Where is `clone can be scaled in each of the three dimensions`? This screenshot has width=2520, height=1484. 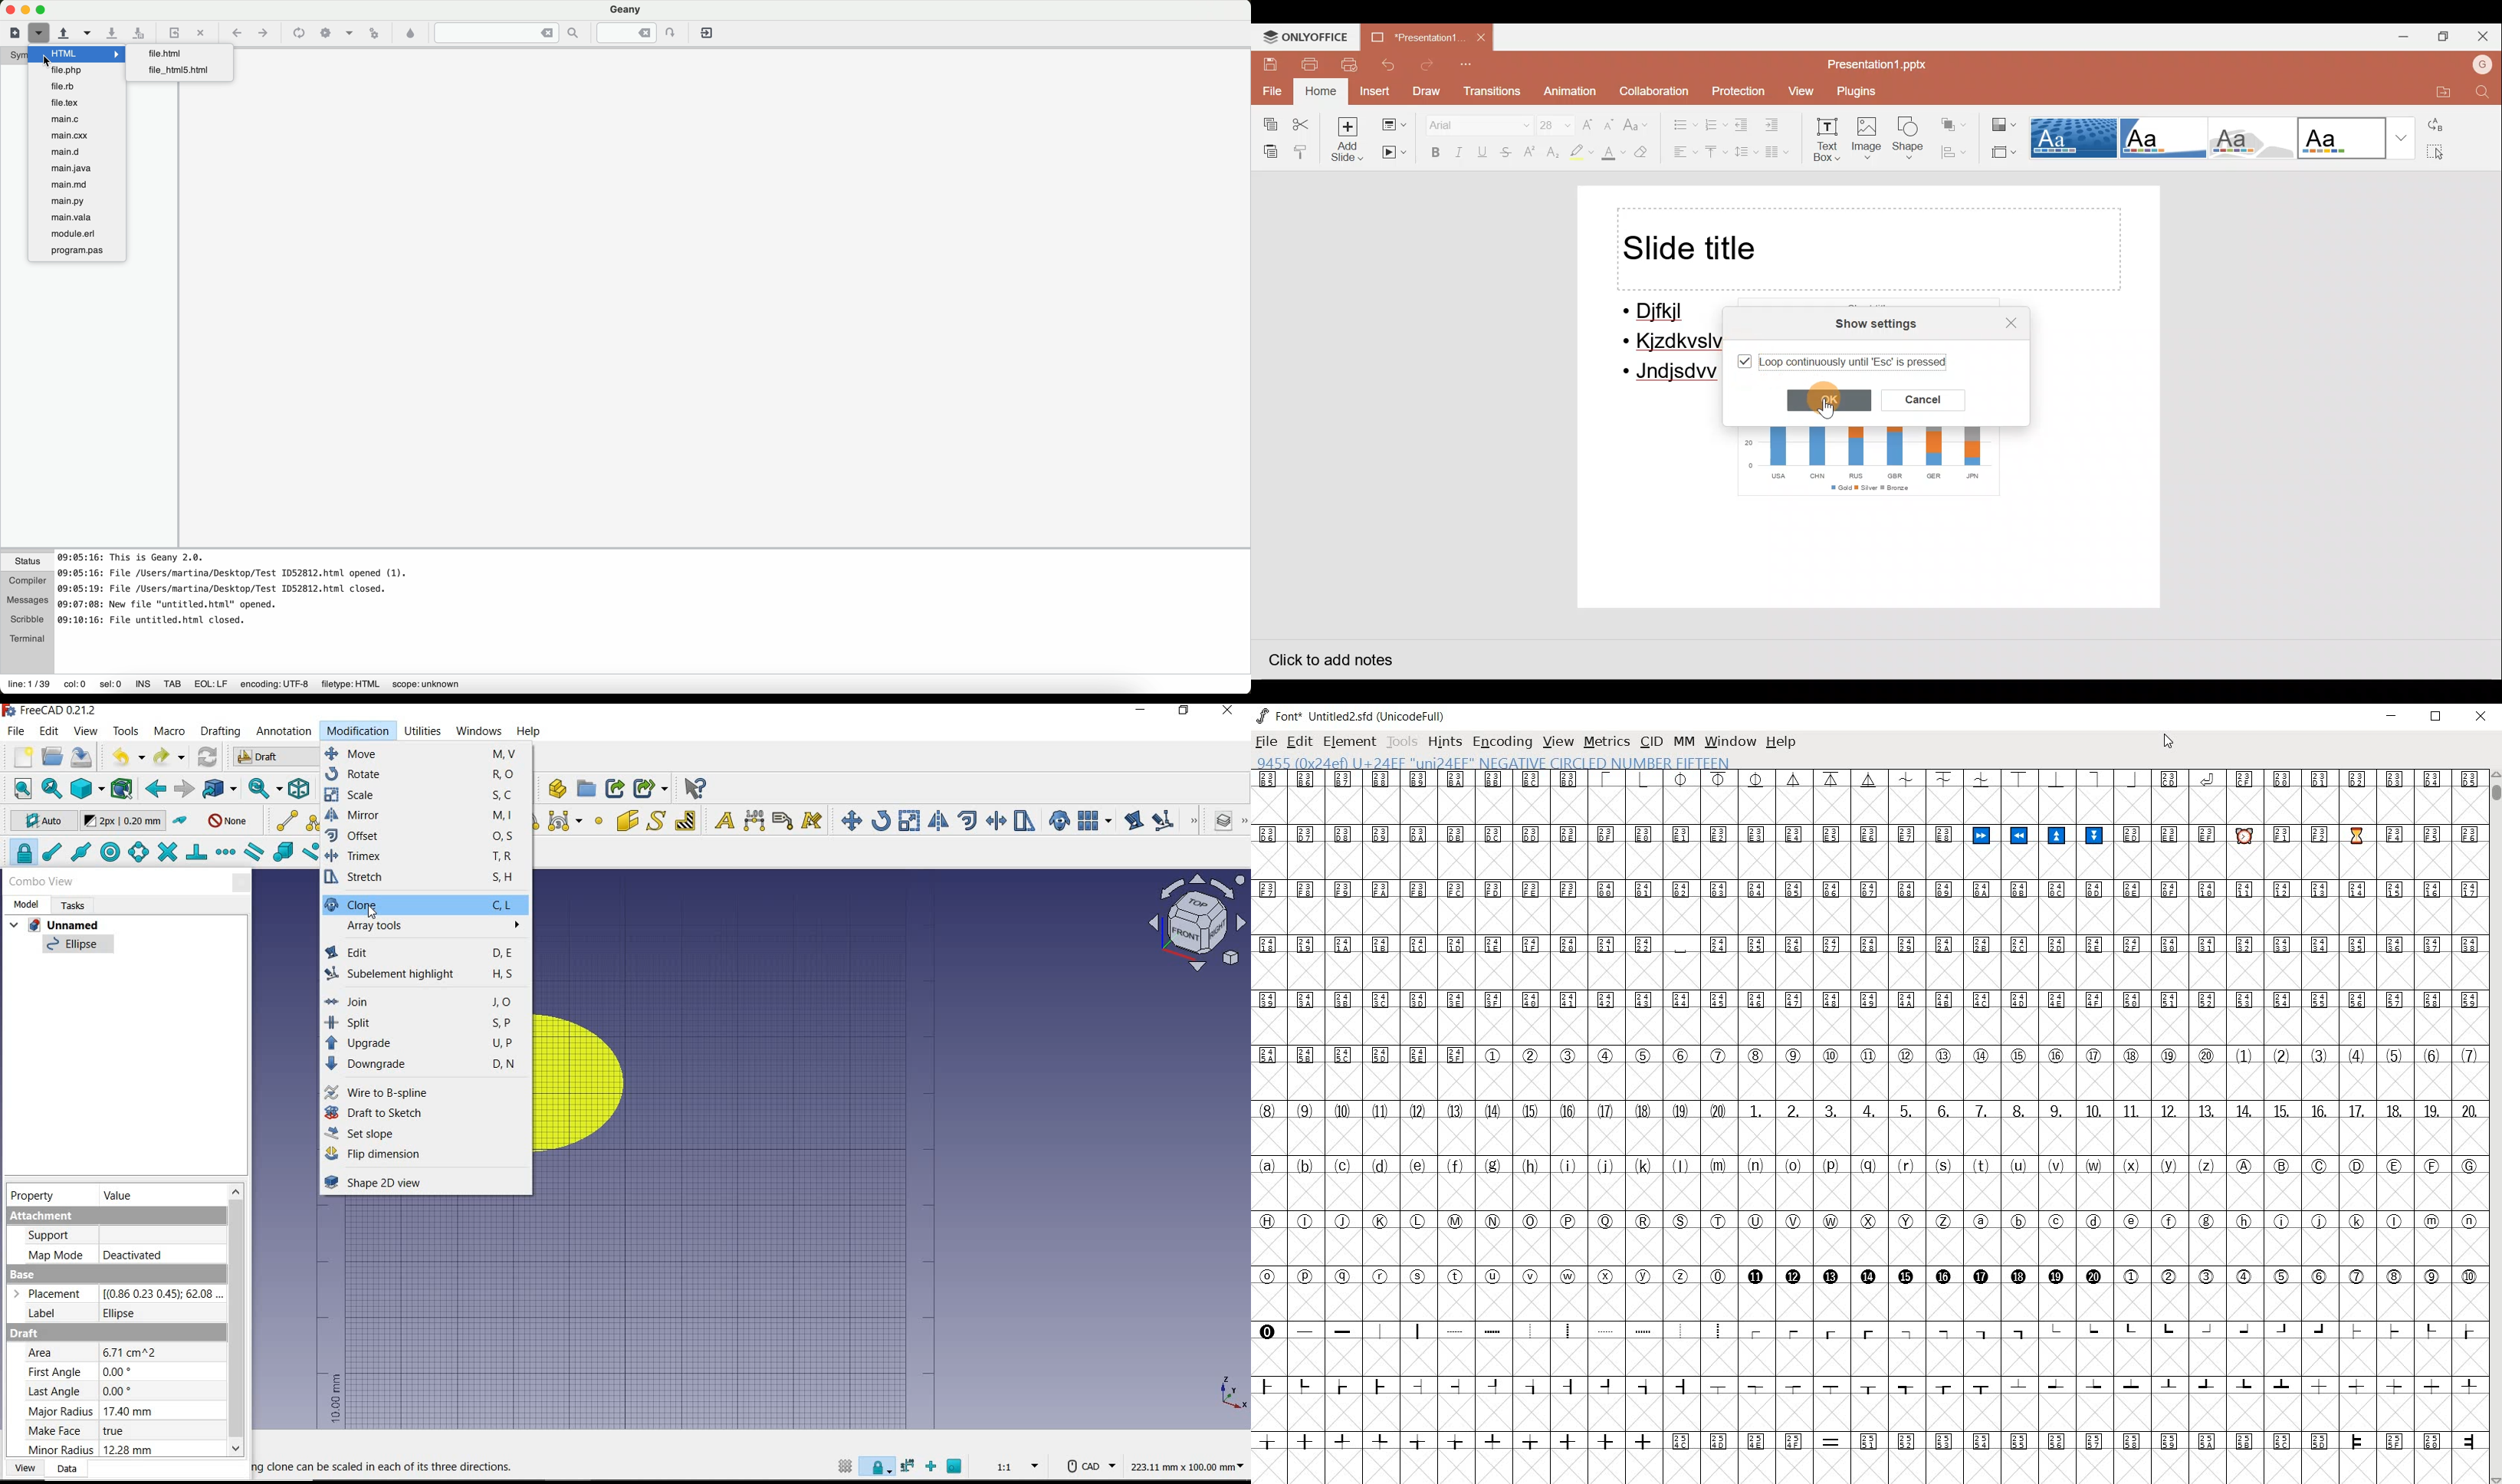 clone can be scaled in each of the three dimensions is located at coordinates (389, 1466).